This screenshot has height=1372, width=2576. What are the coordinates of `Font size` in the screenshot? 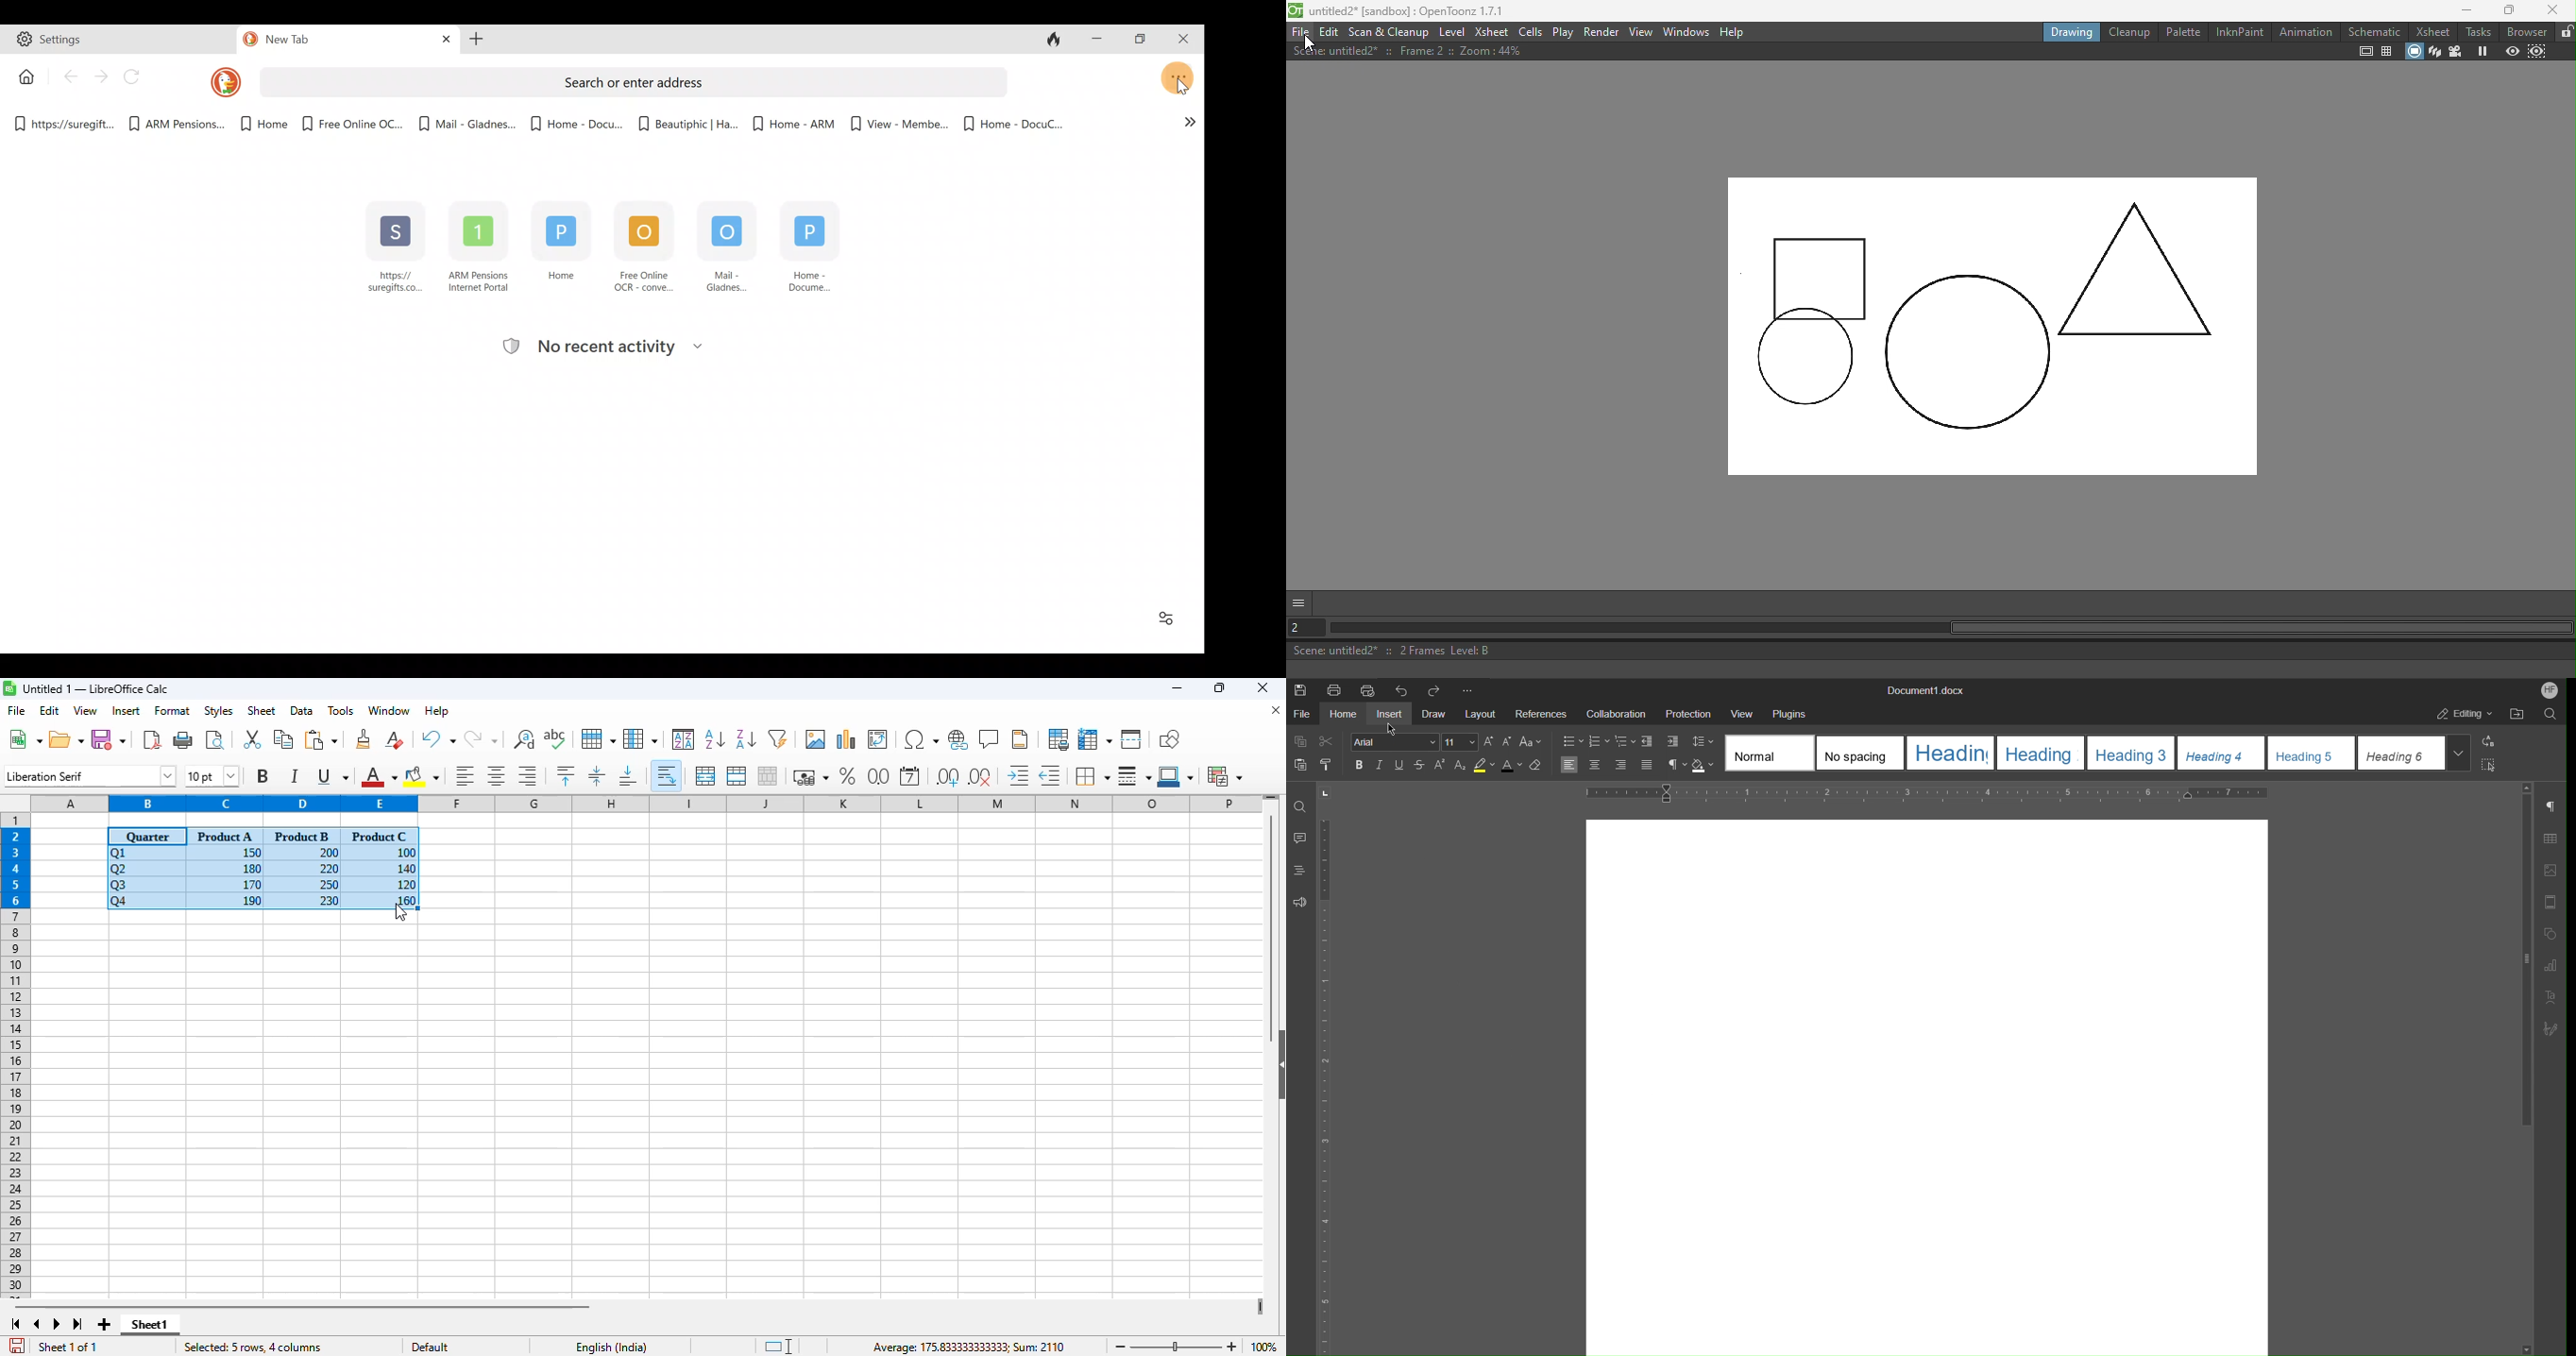 It's located at (1460, 743).